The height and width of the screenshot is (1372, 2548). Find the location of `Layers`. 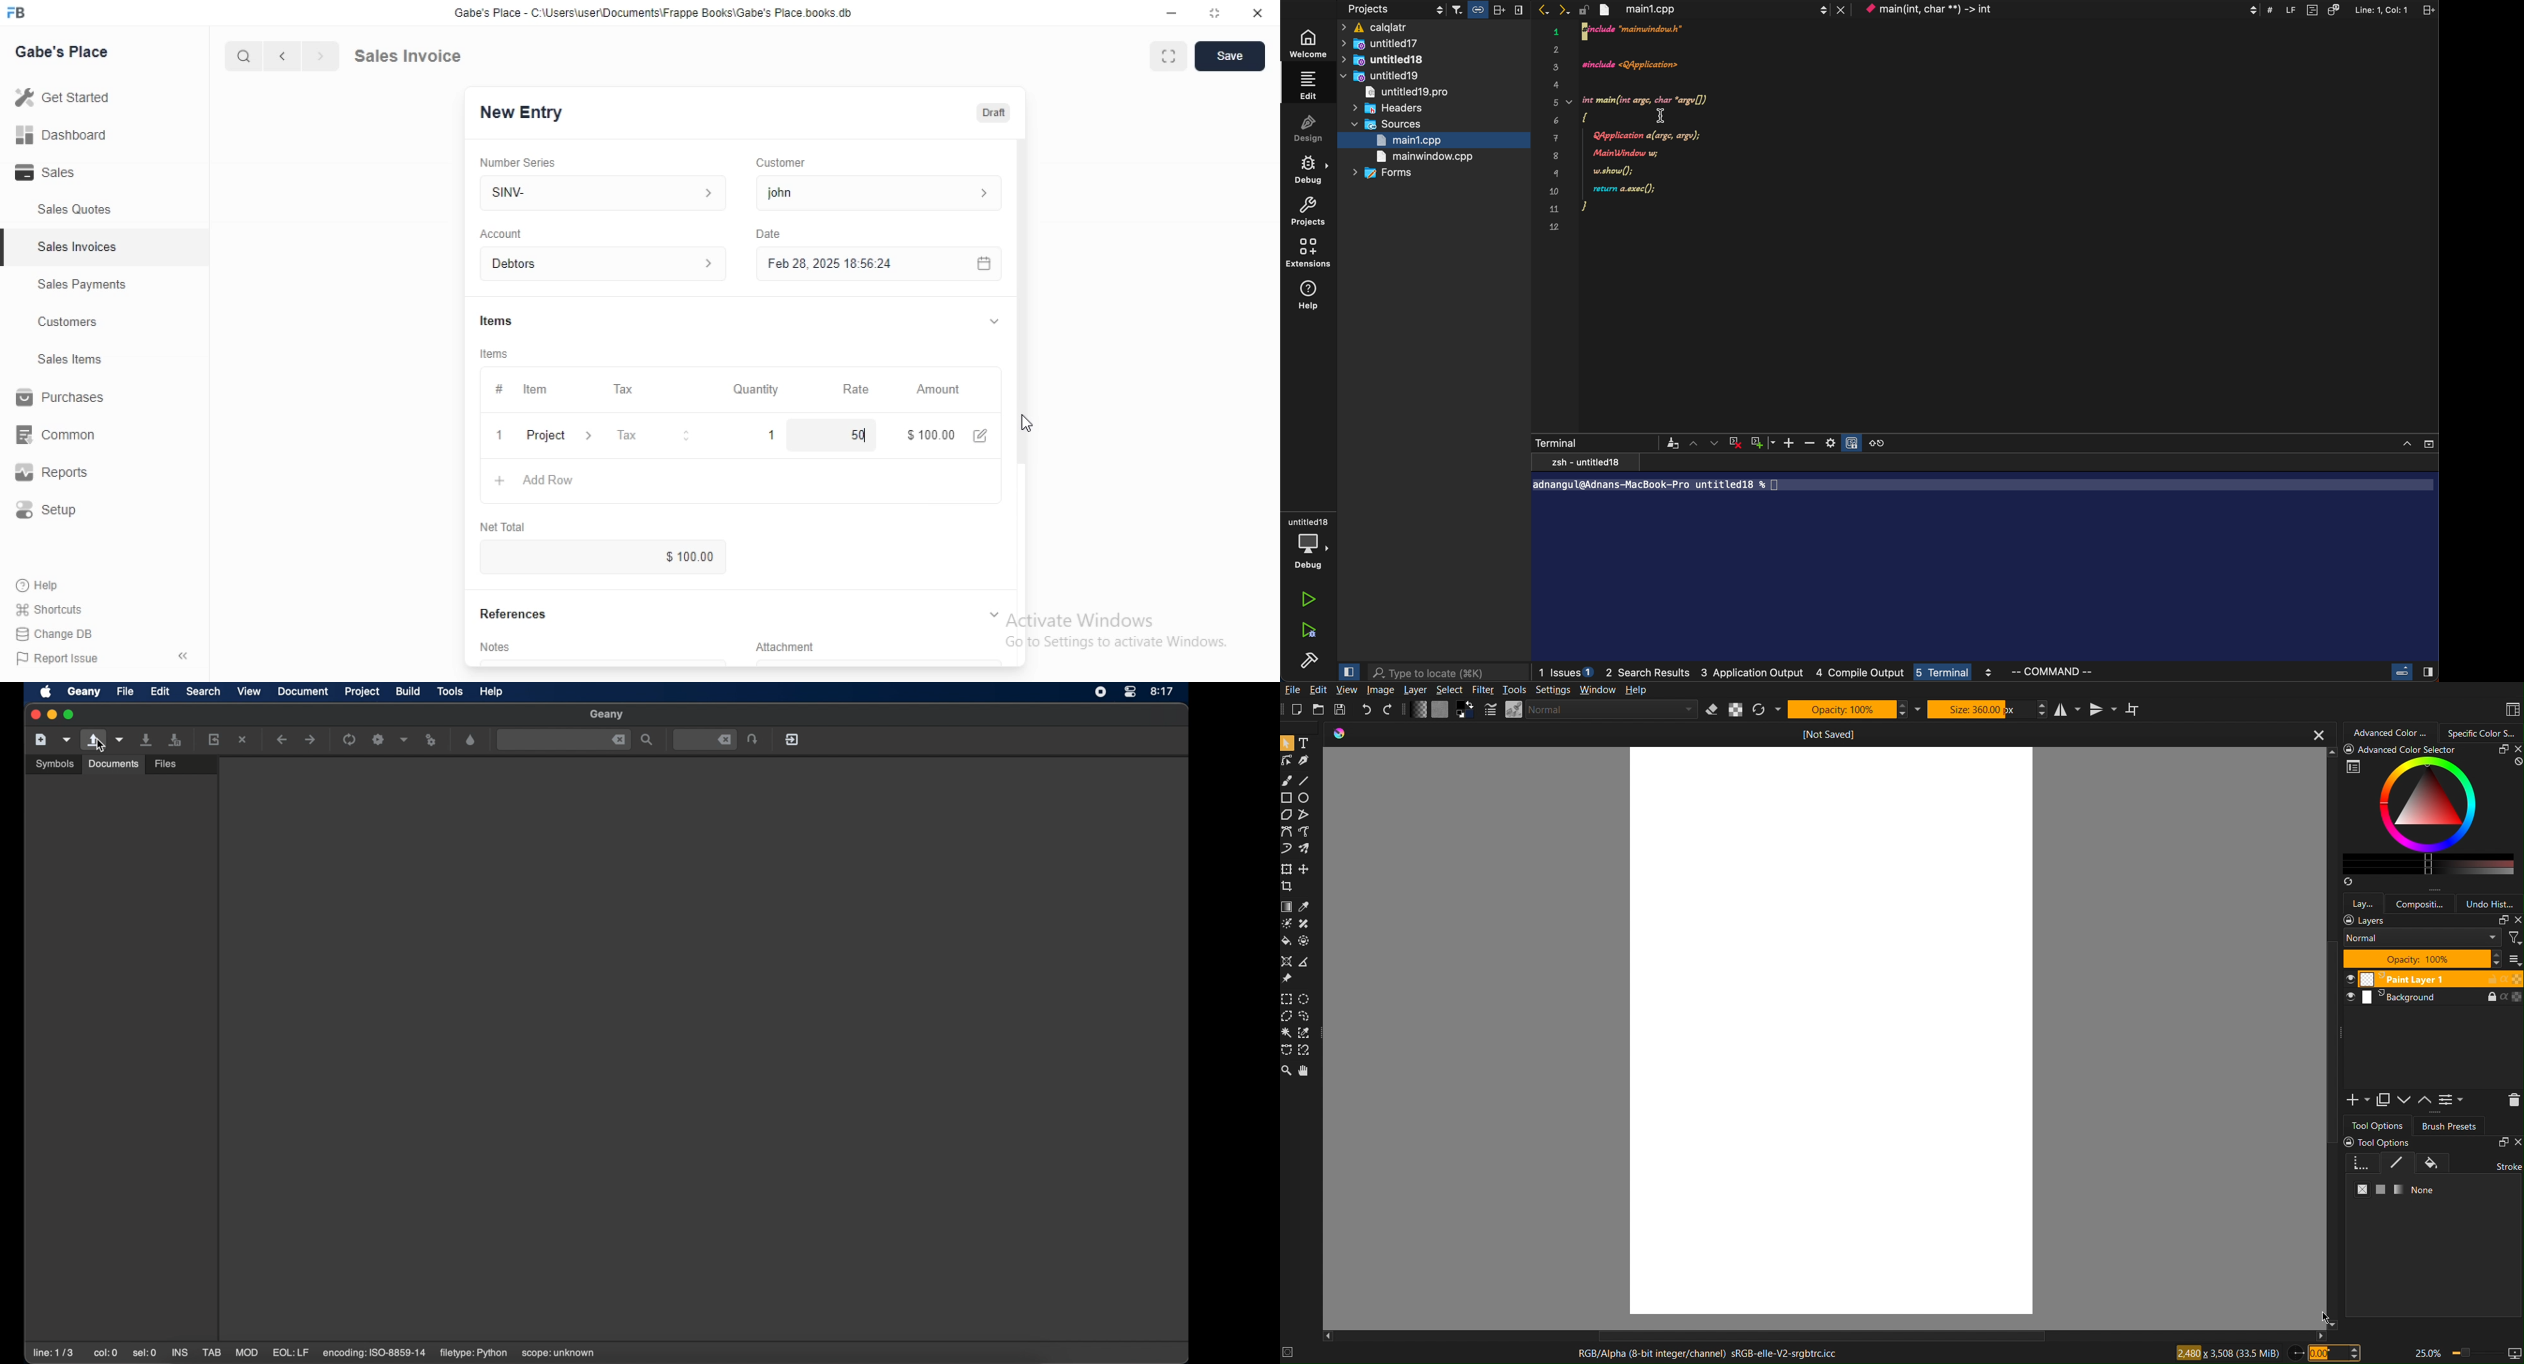

Layers is located at coordinates (2363, 902).